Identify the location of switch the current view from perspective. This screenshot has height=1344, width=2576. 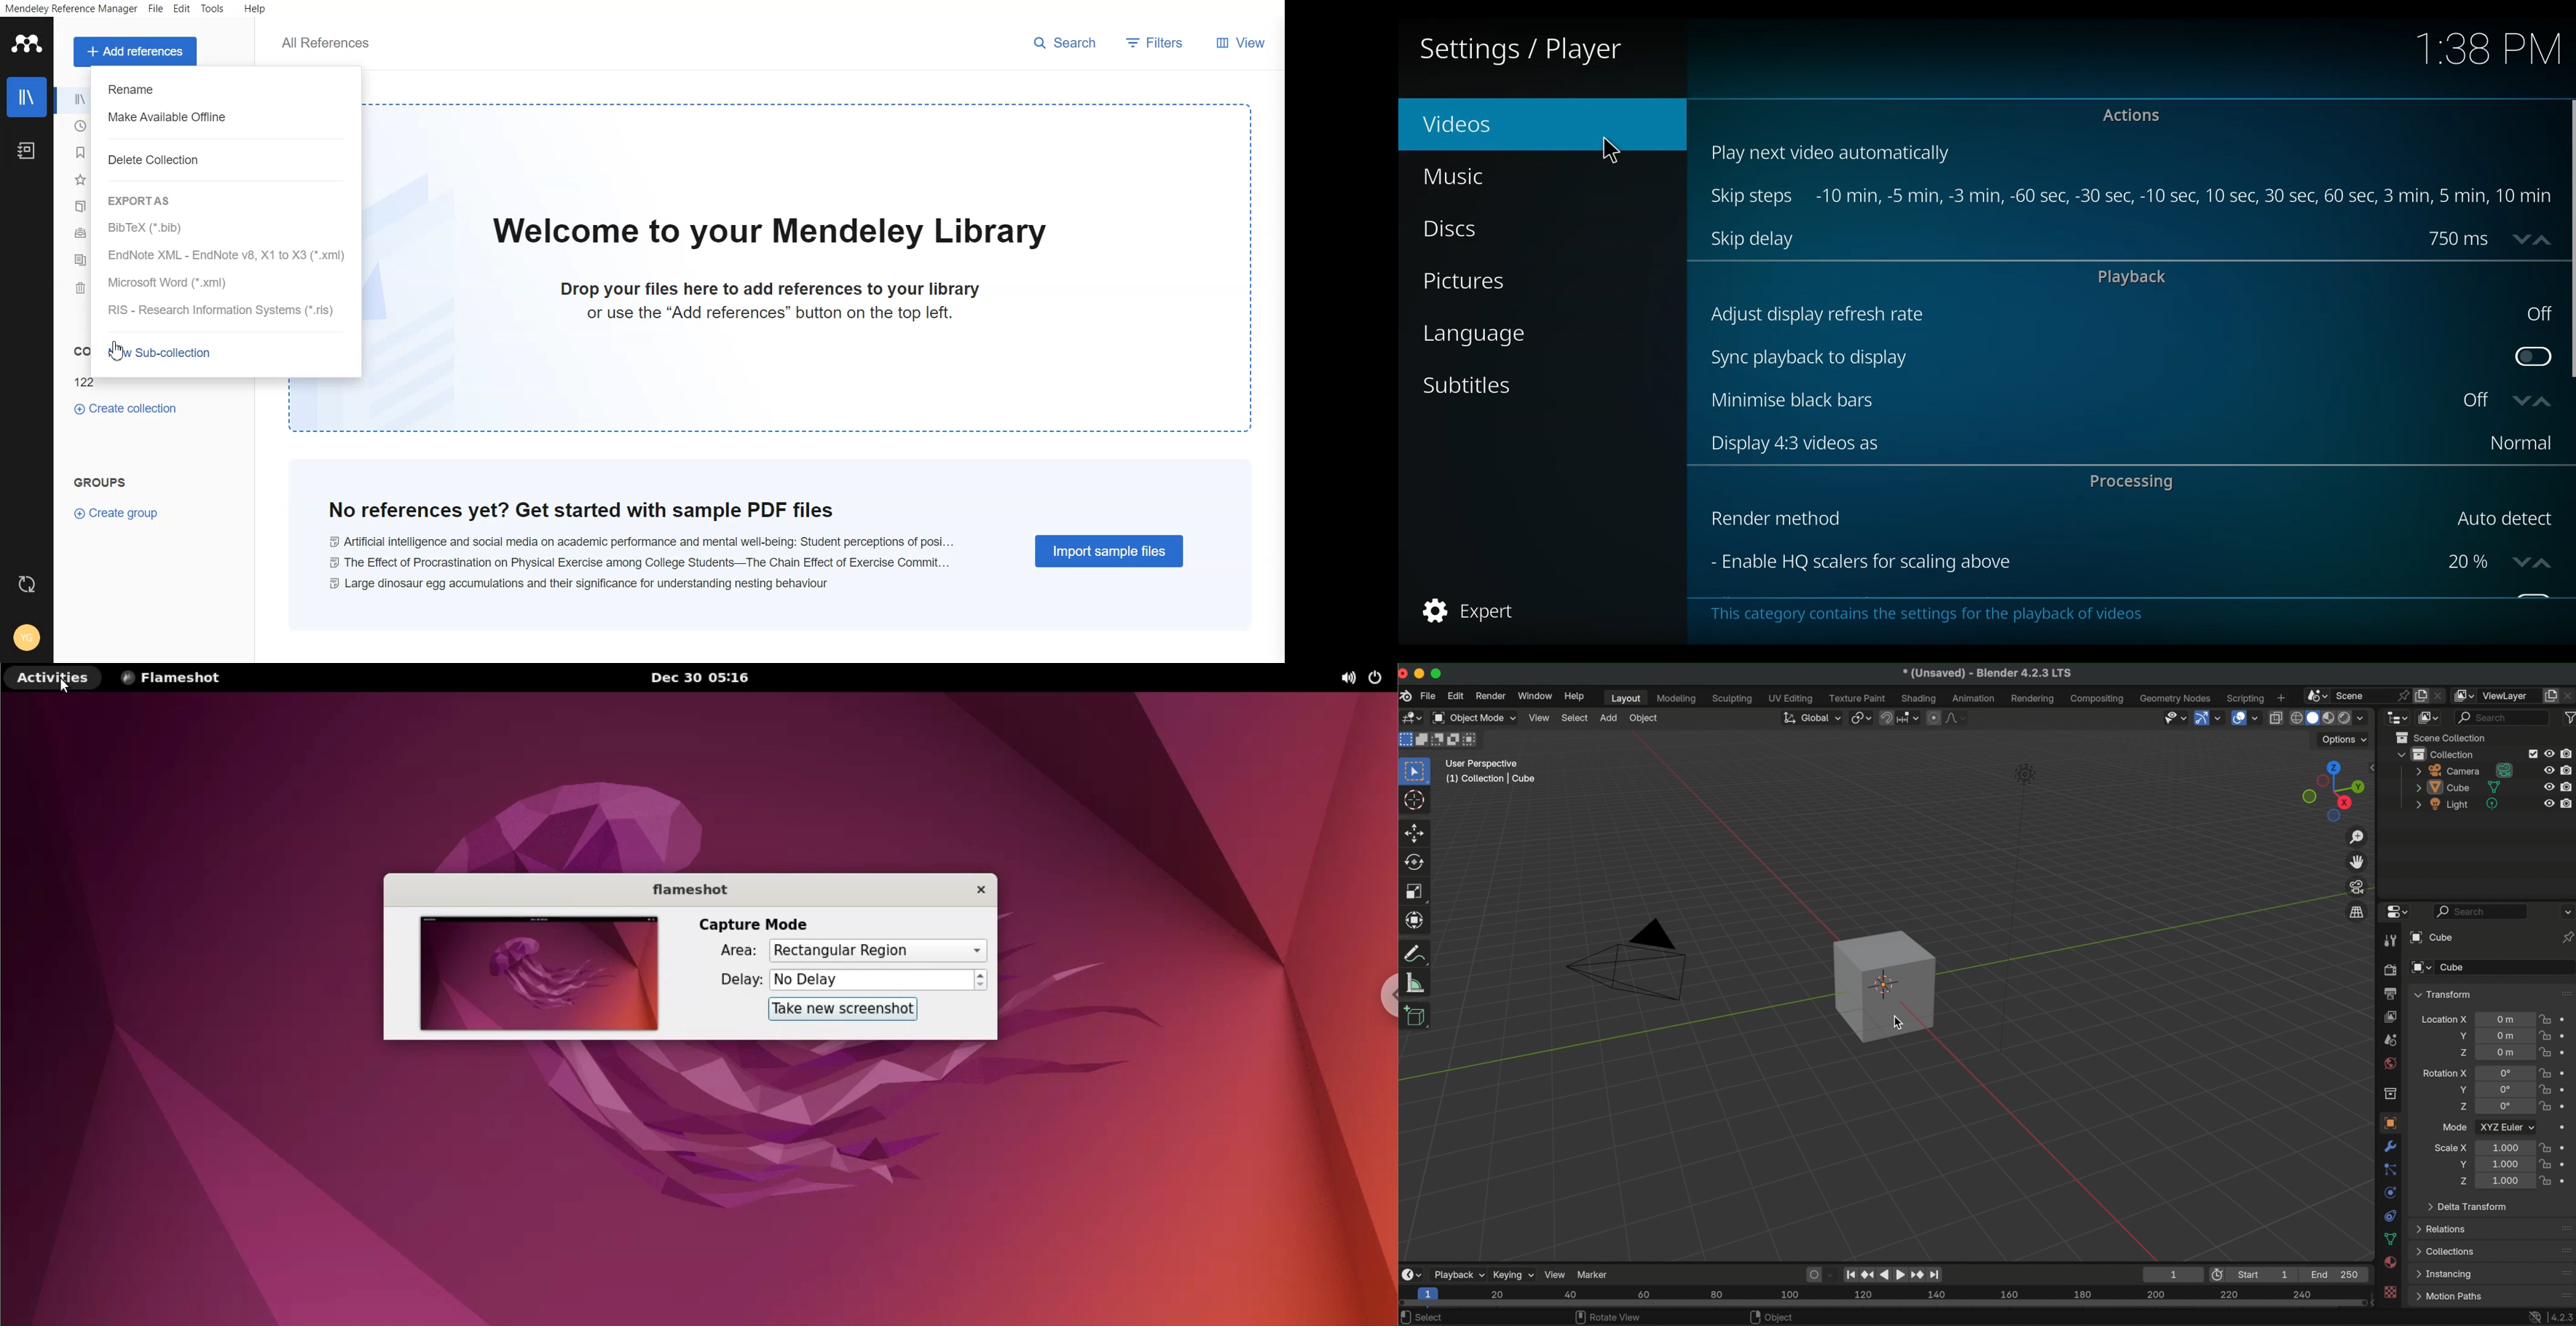
(2356, 912).